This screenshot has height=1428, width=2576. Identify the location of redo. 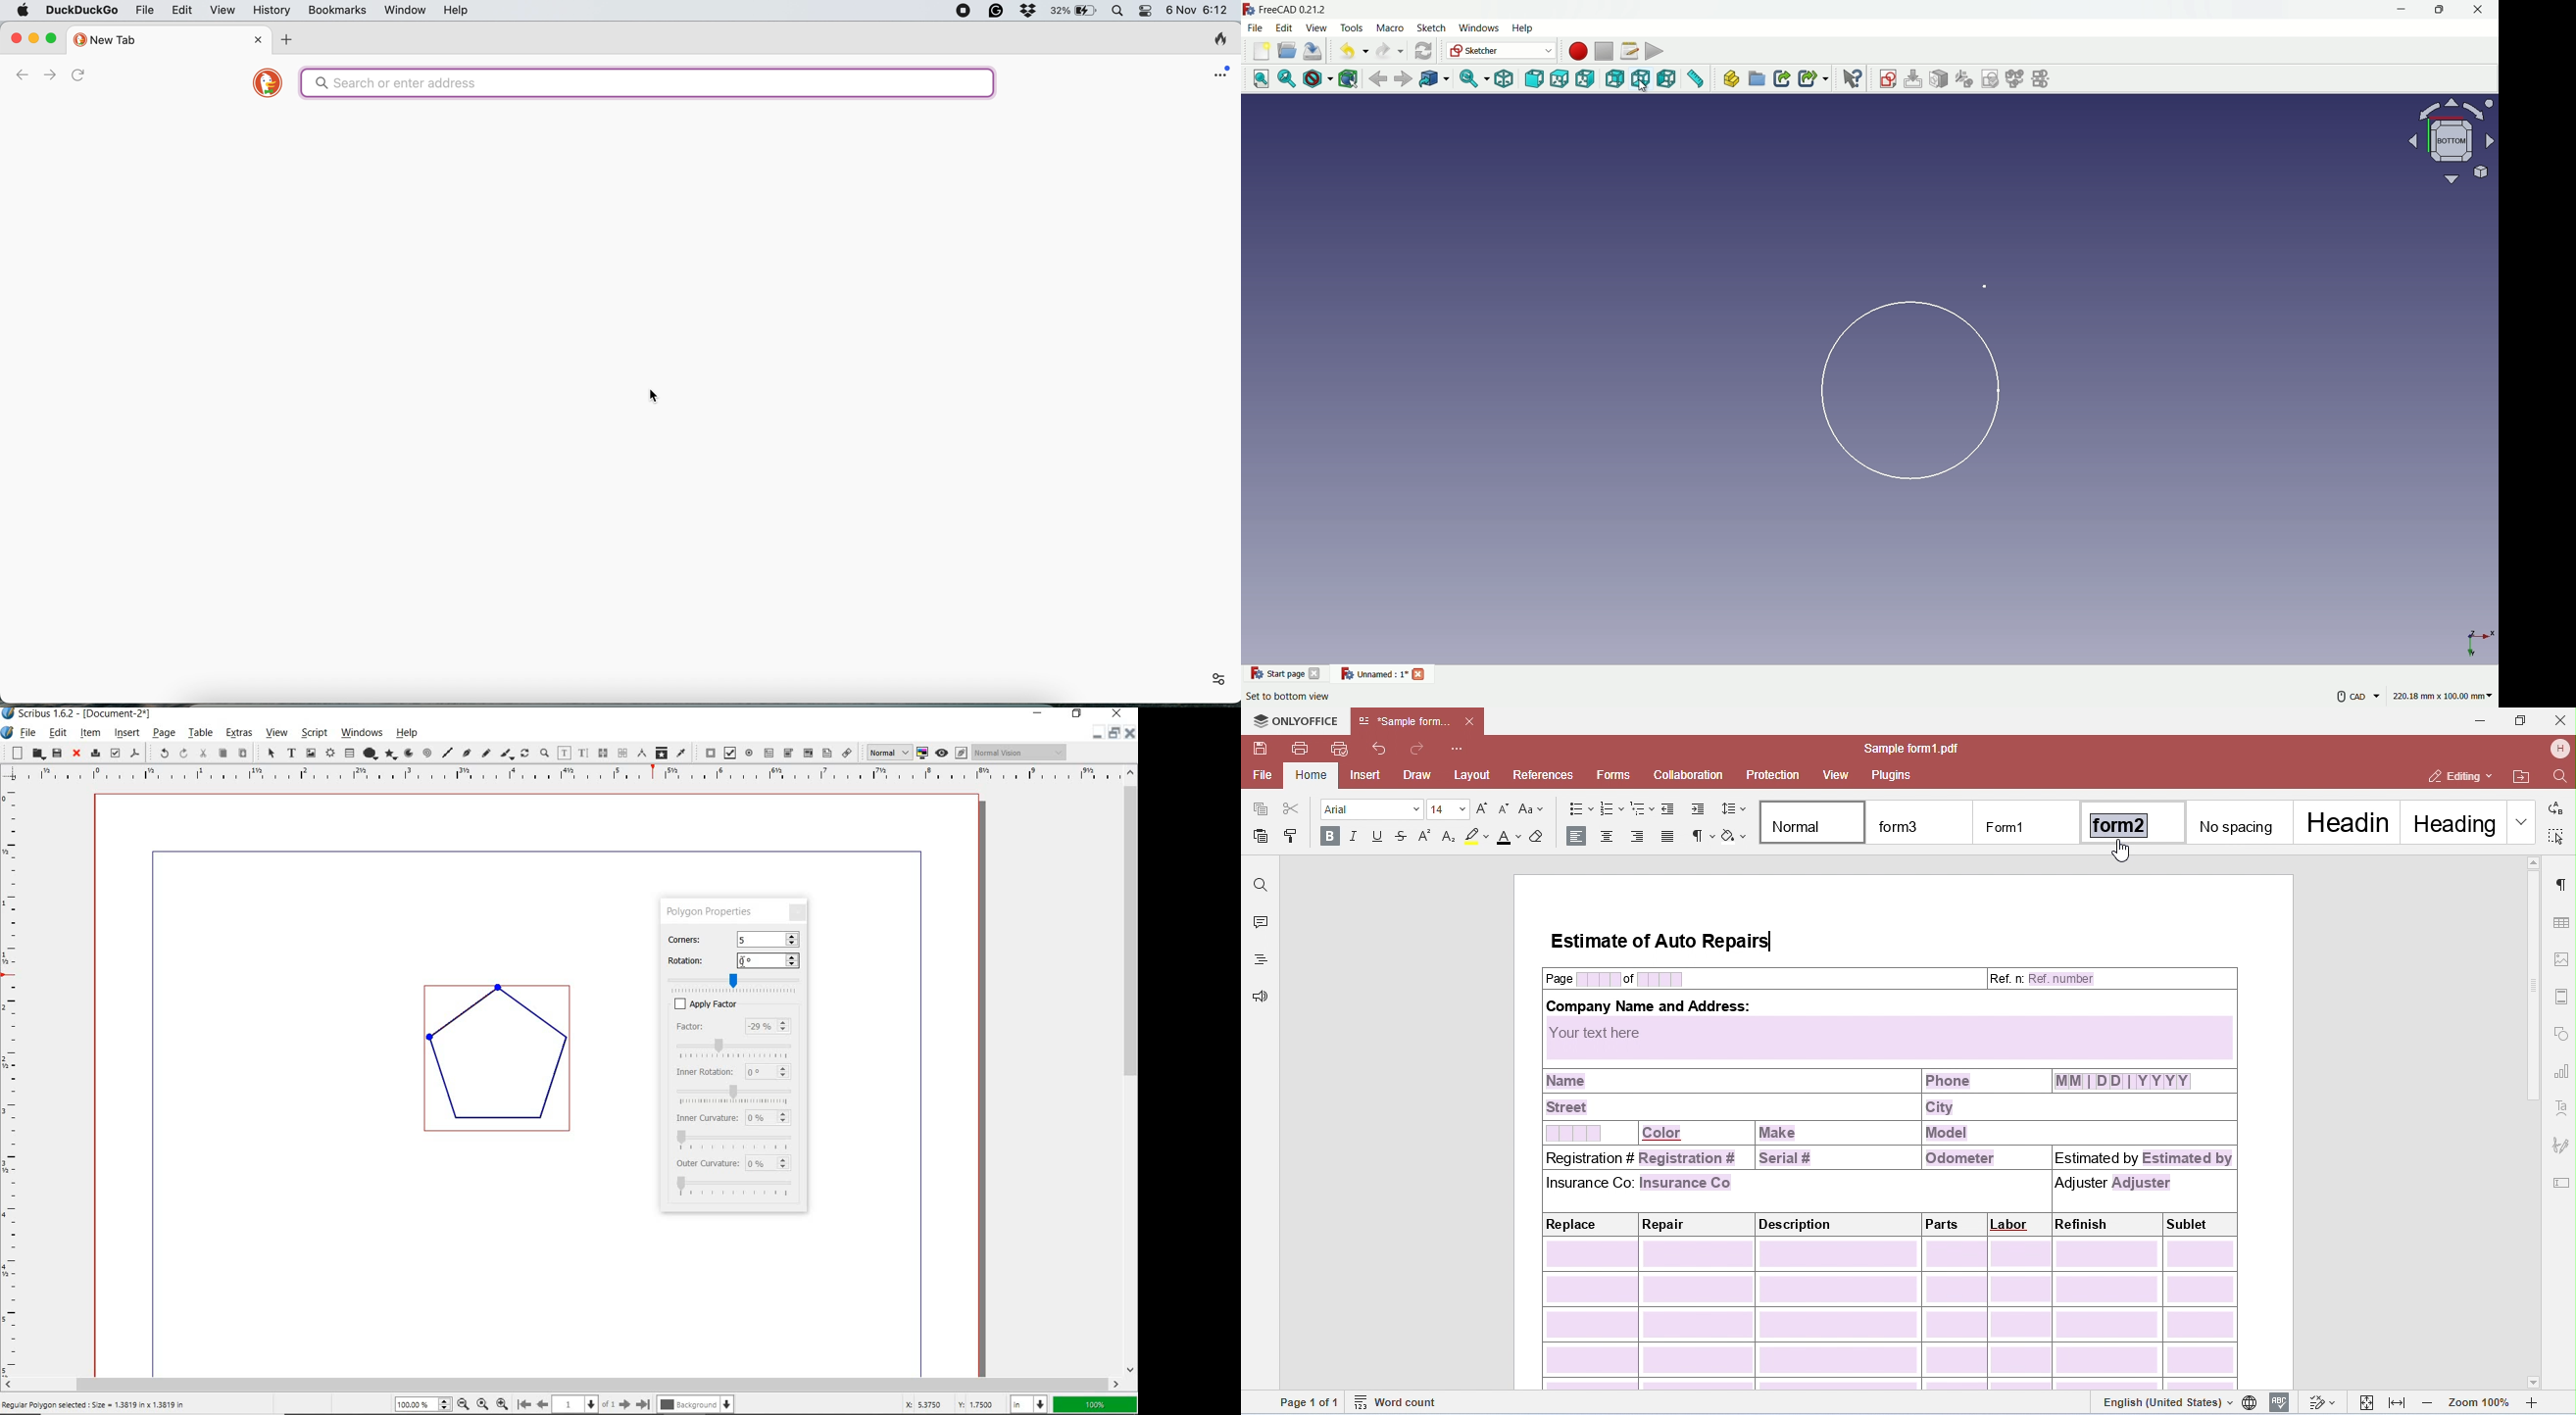
(183, 754).